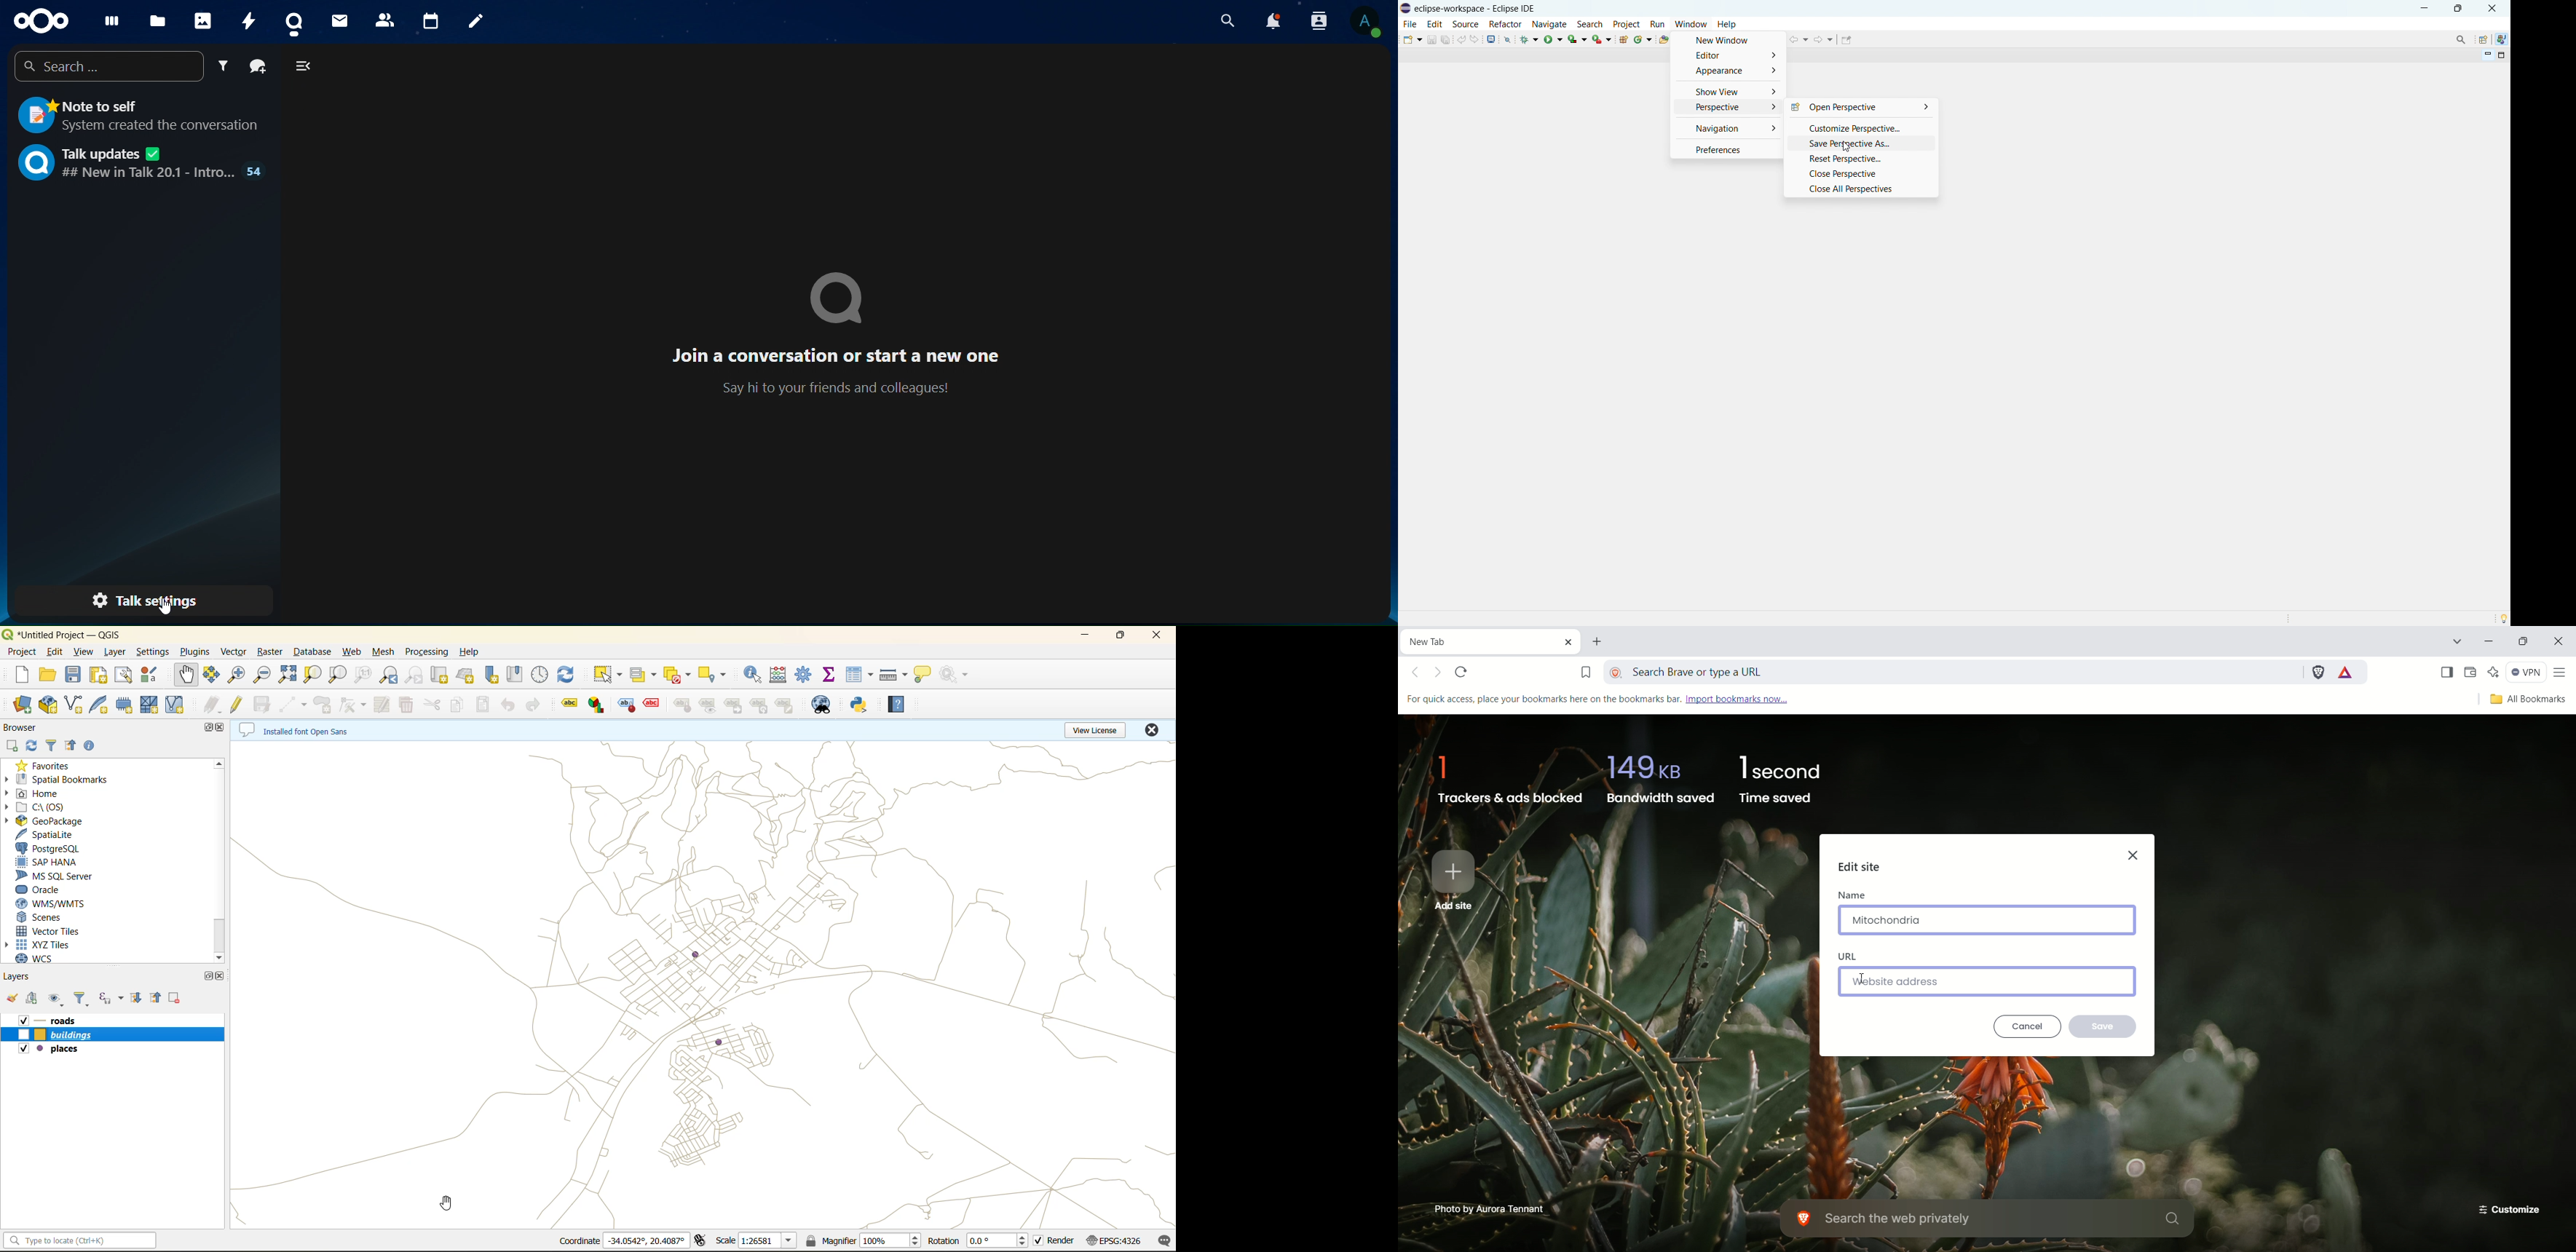 Image resolution: width=2576 pixels, height=1260 pixels. What do you see at coordinates (125, 677) in the screenshot?
I see `show layout` at bounding box center [125, 677].